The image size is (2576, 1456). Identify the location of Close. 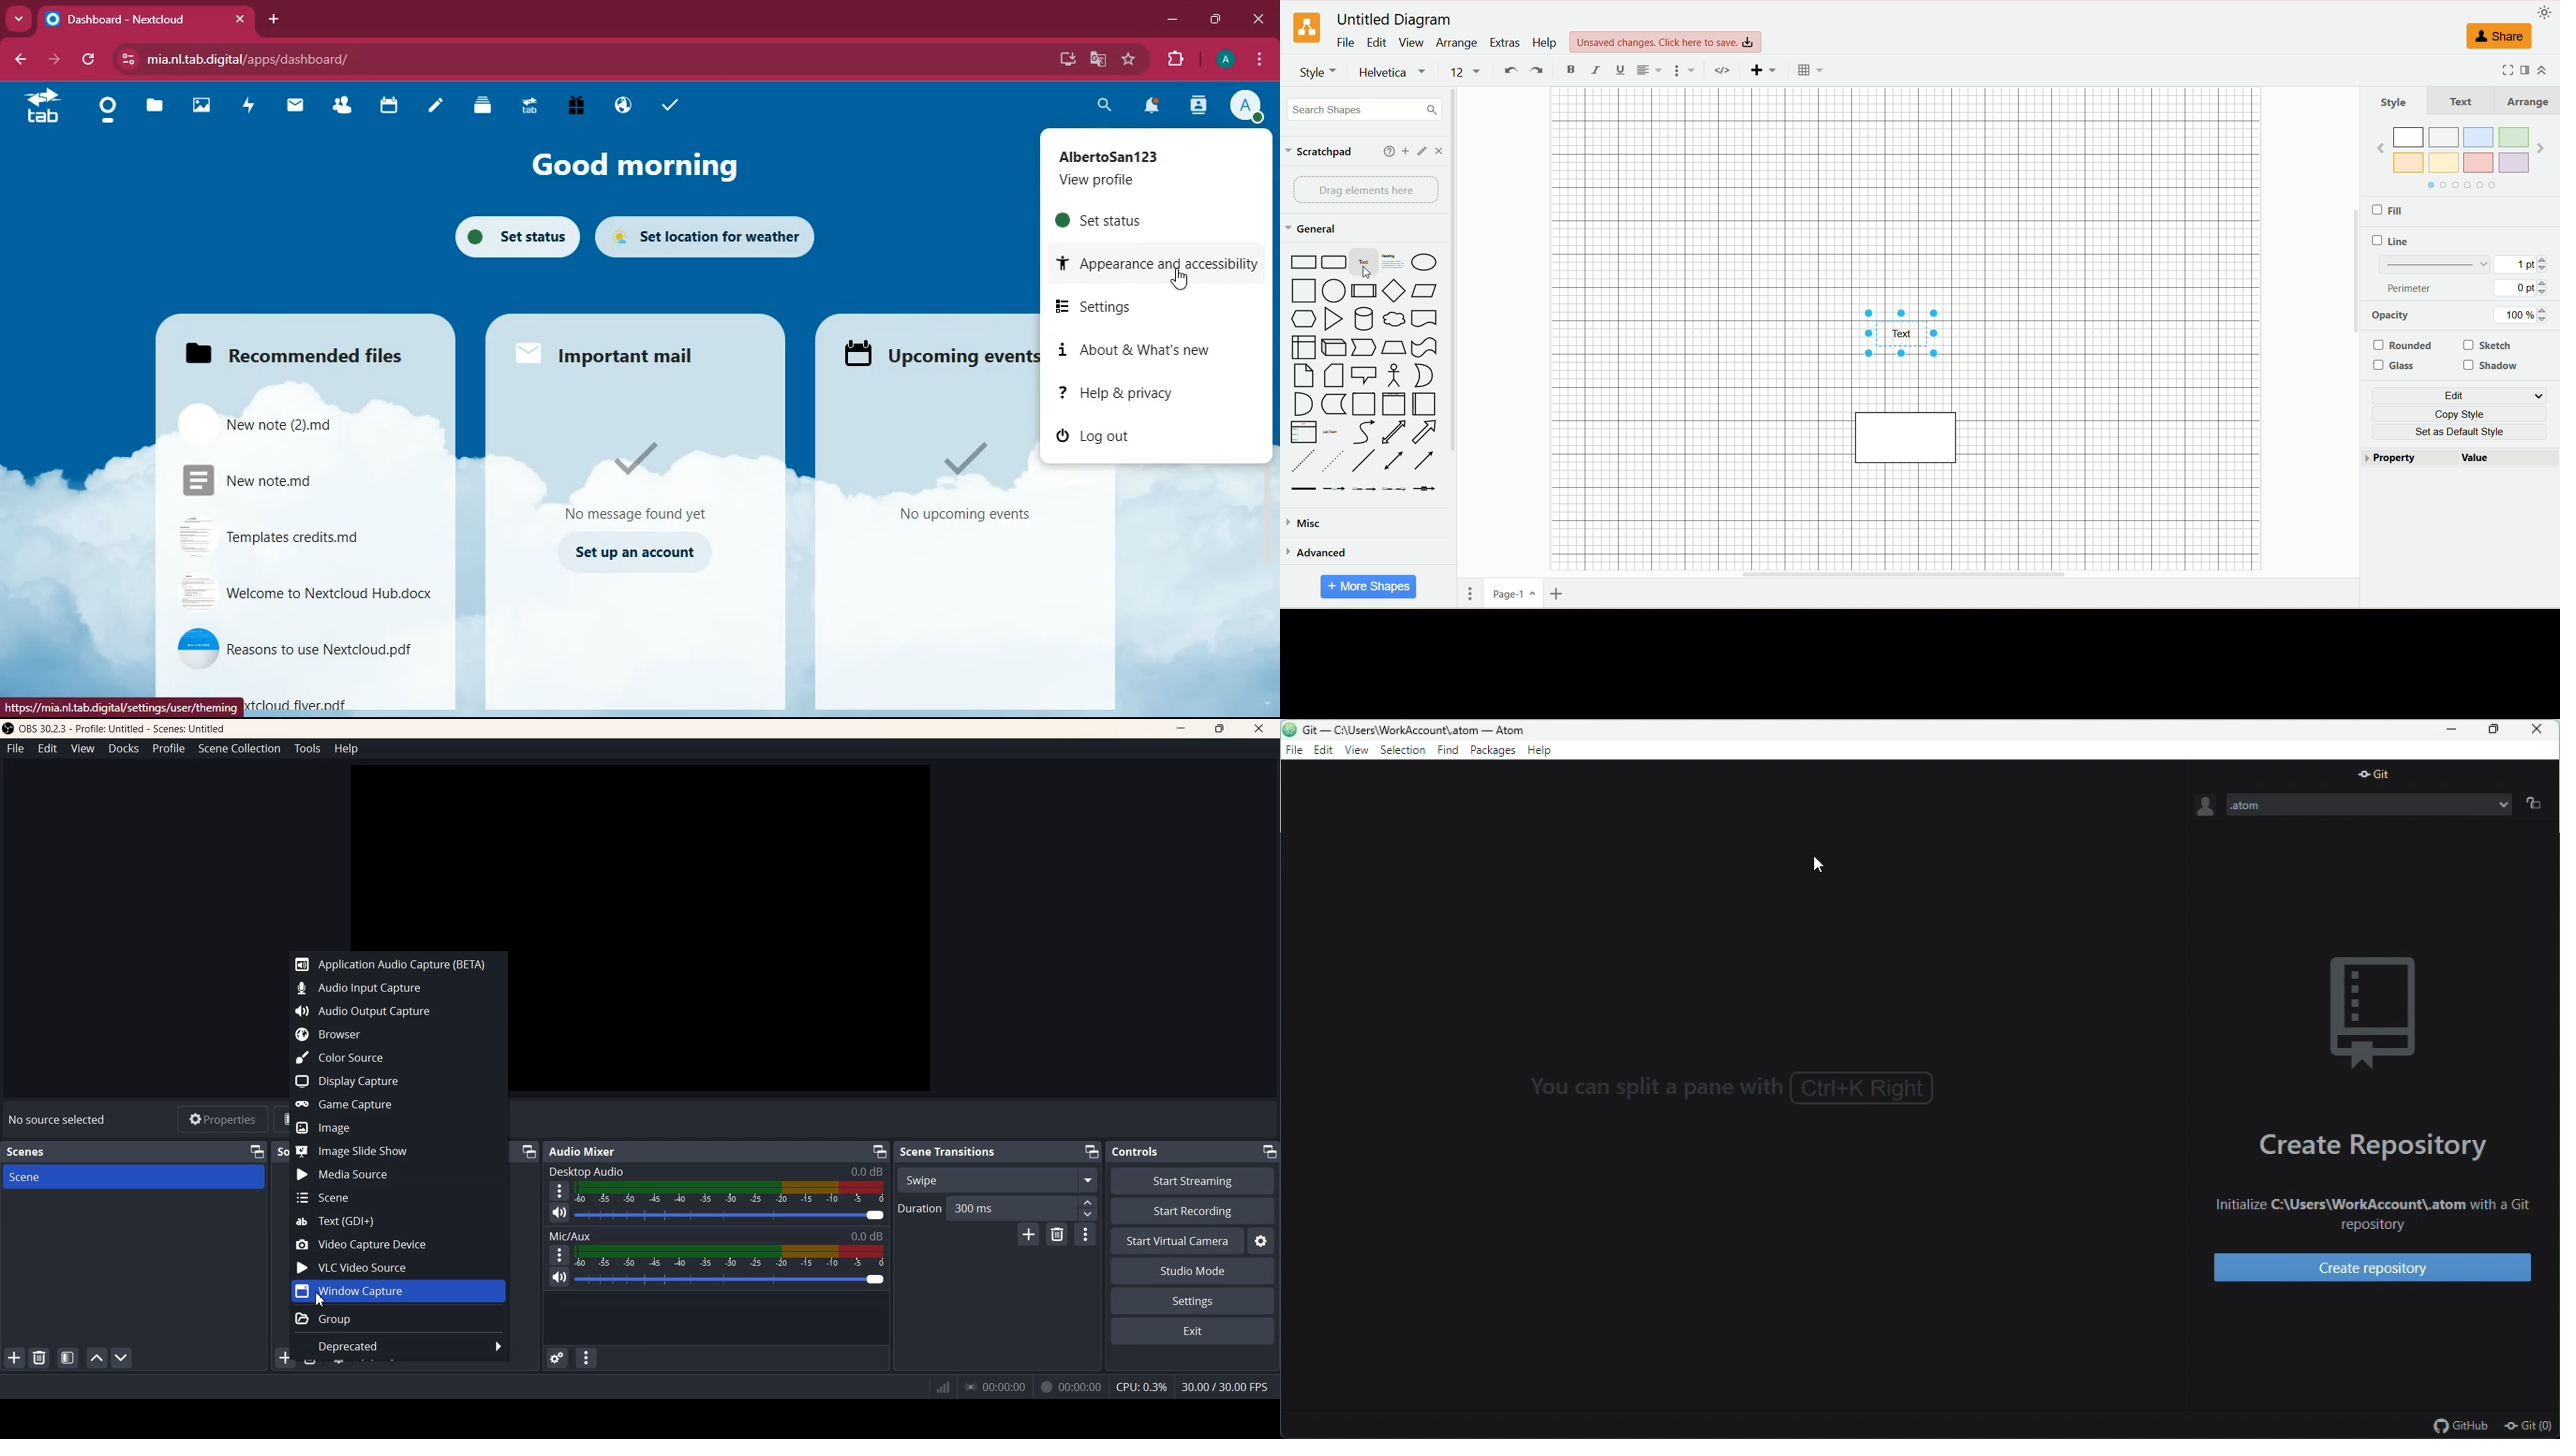
(1260, 730).